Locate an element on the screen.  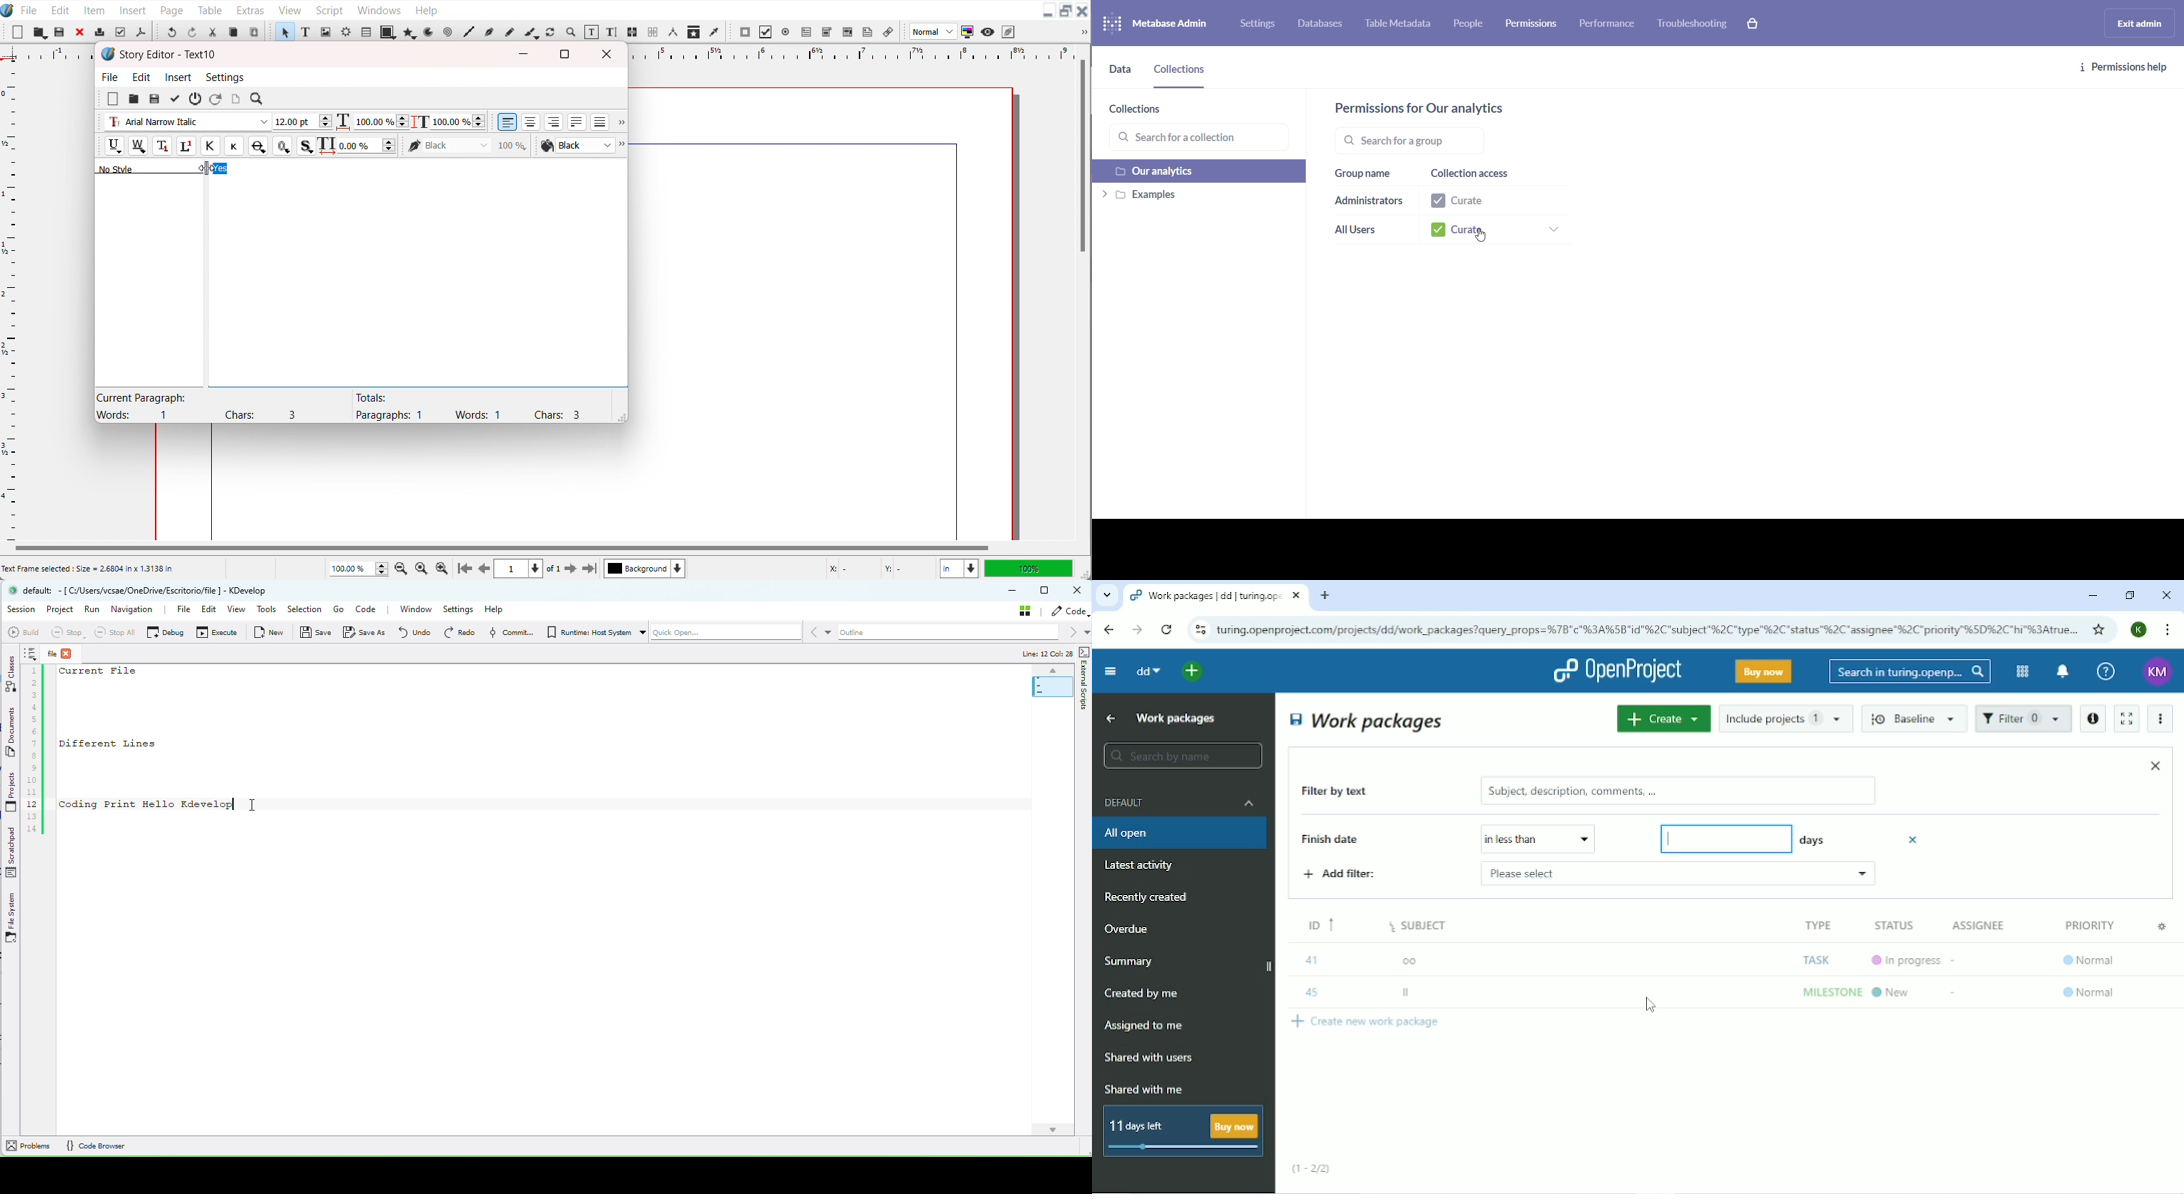
subject, description, comments is located at coordinates (1677, 791).